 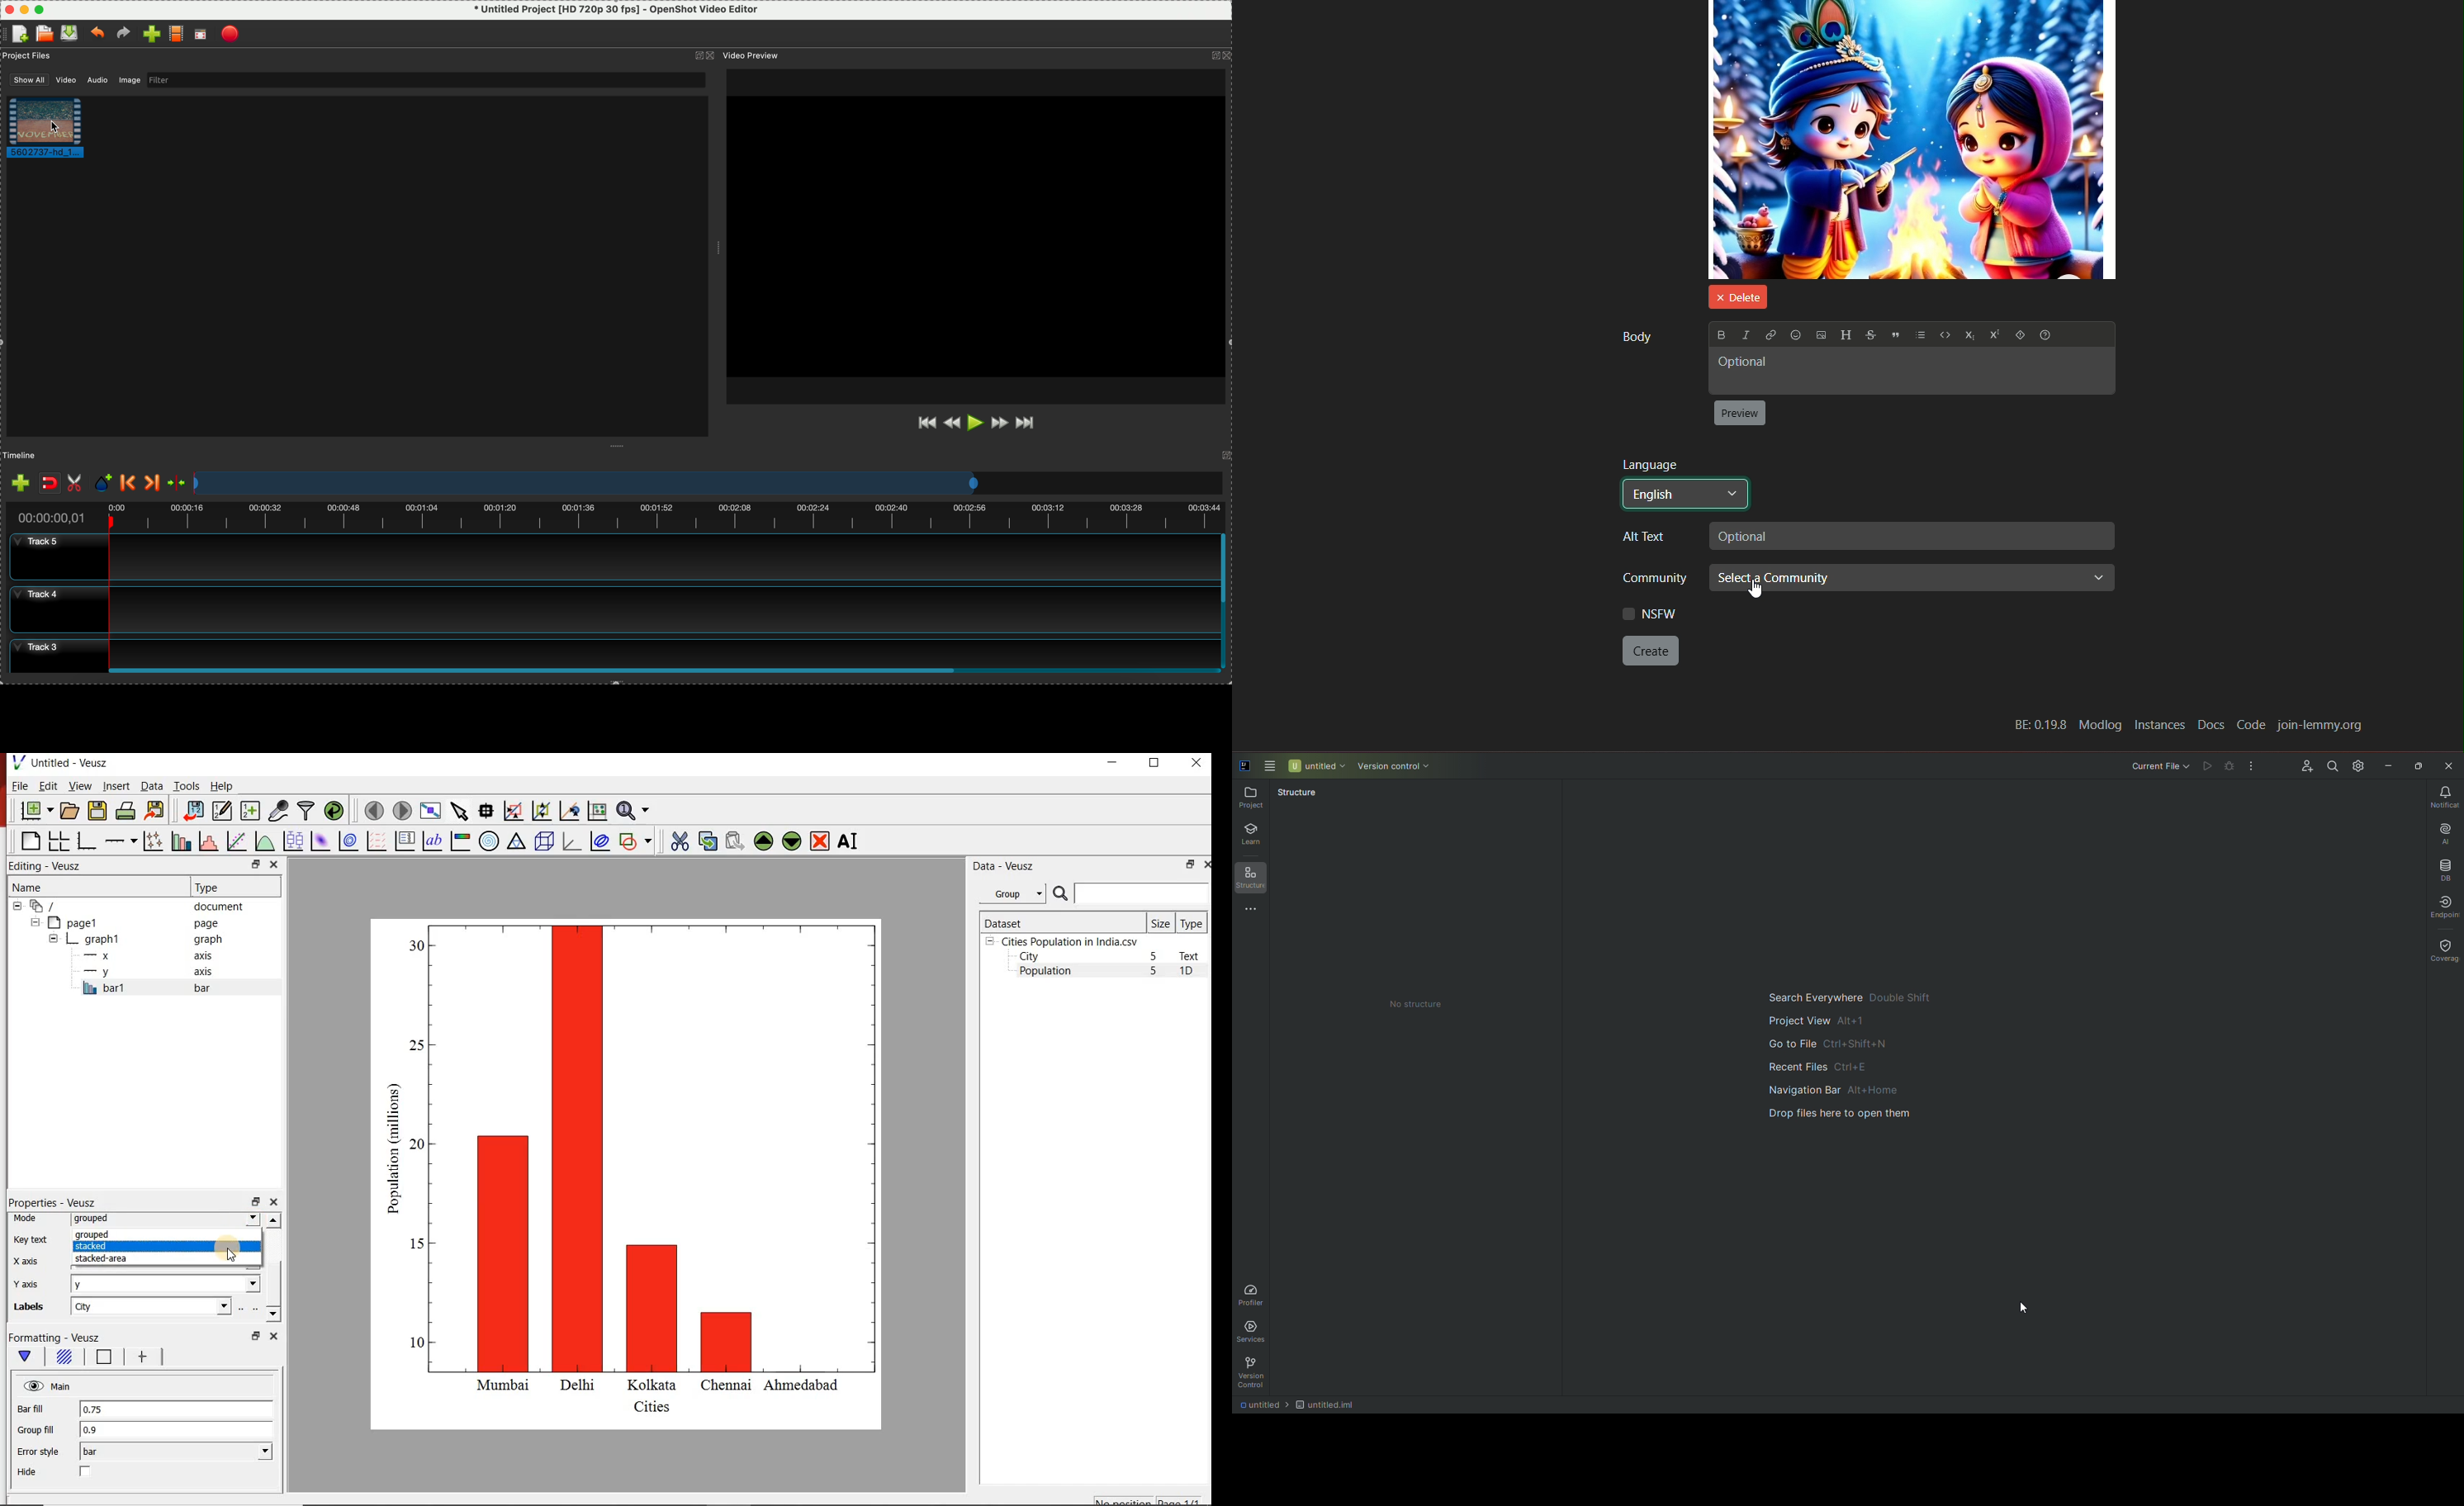 What do you see at coordinates (401, 810) in the screenshot?
I see `move to the next page` at bounding box center [401, 810].